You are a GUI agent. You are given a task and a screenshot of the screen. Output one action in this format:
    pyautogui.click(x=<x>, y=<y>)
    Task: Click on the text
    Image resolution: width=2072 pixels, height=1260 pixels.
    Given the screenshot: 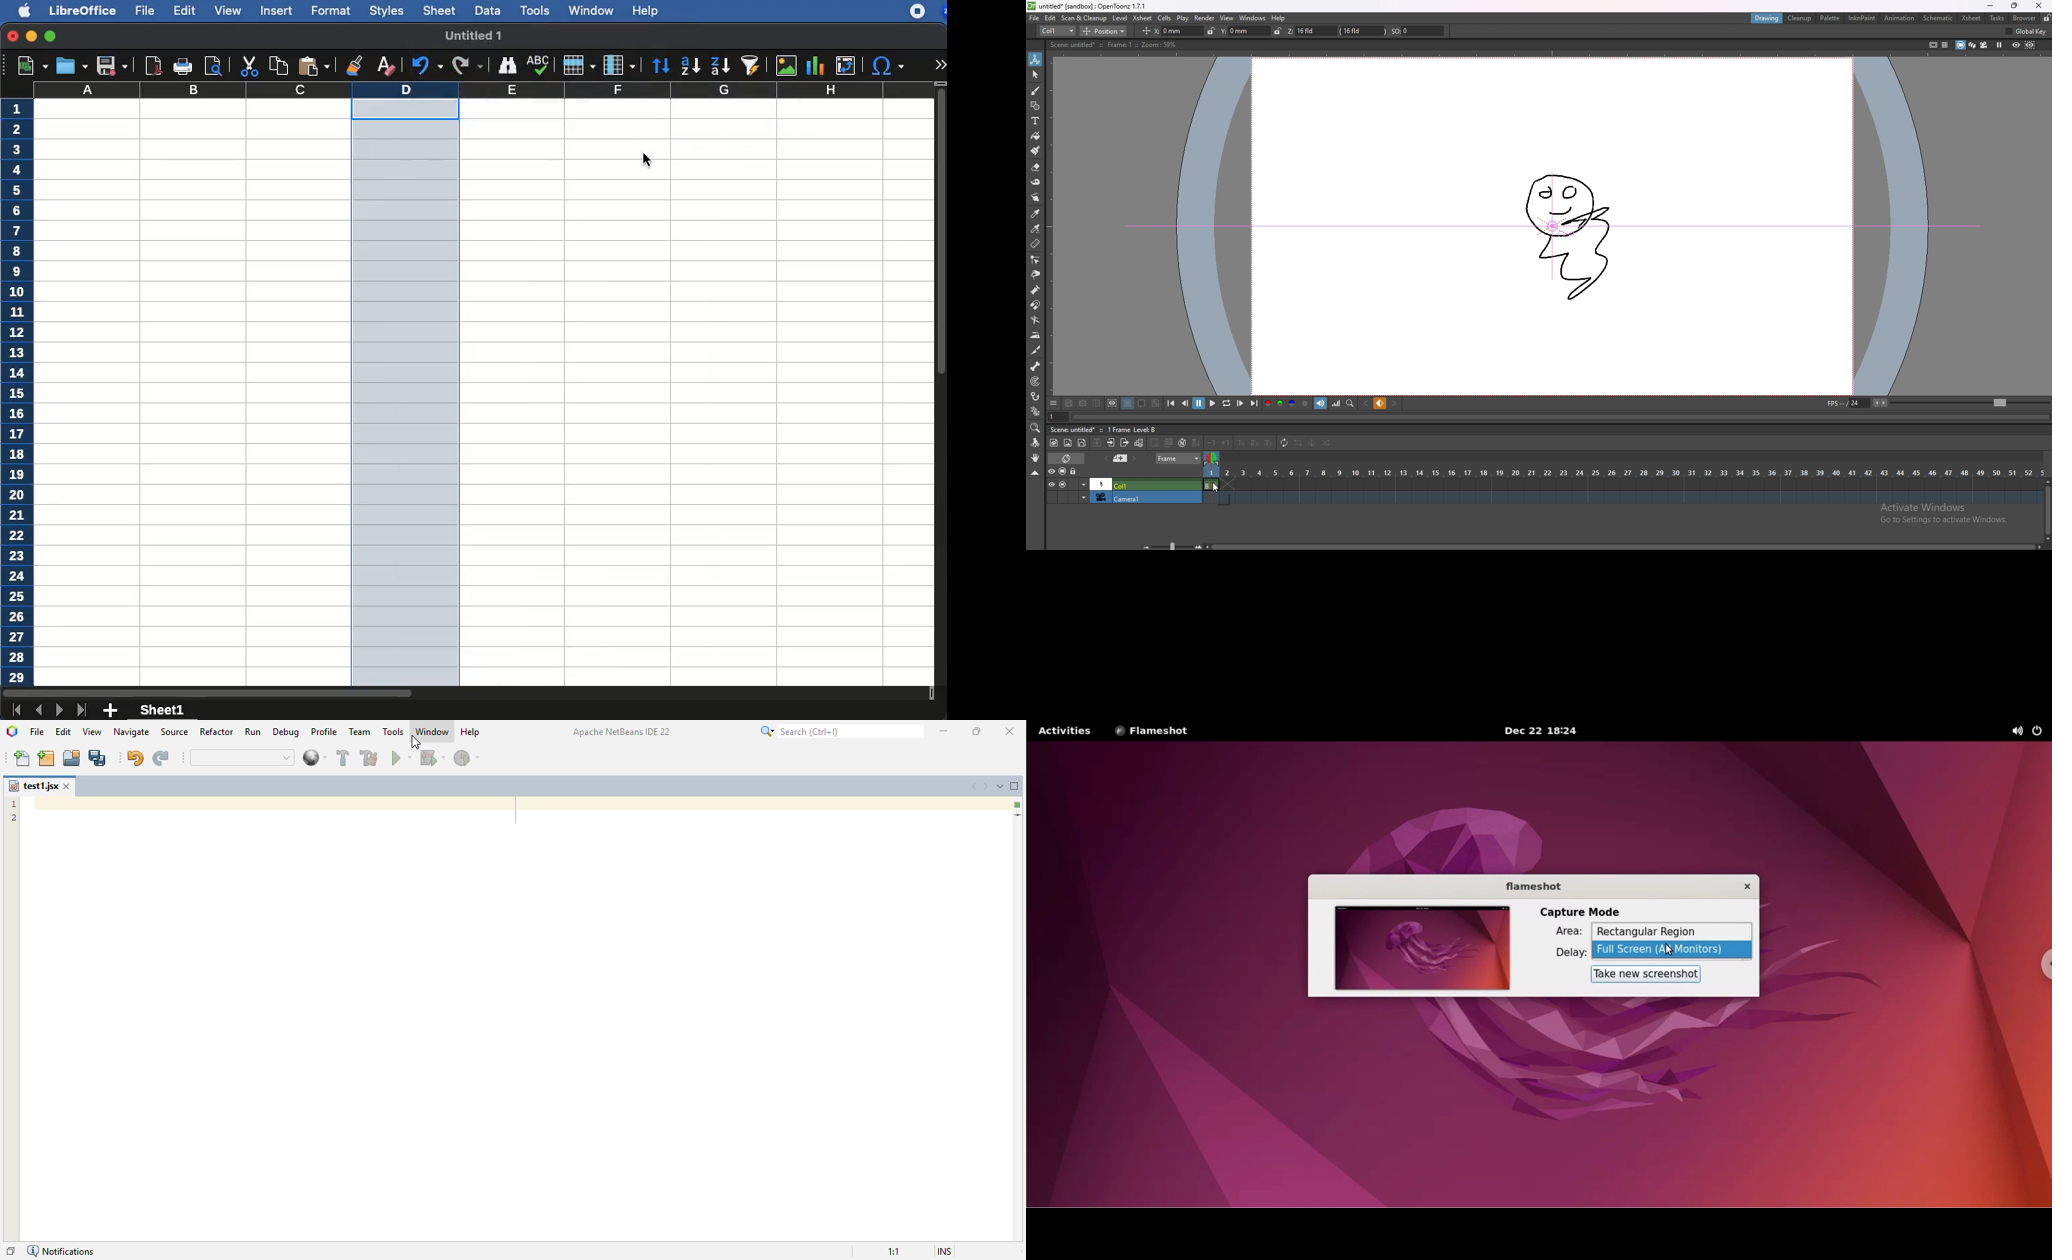 What is the action you would take?
    pyautogui.click(x=1036, y=121)
    